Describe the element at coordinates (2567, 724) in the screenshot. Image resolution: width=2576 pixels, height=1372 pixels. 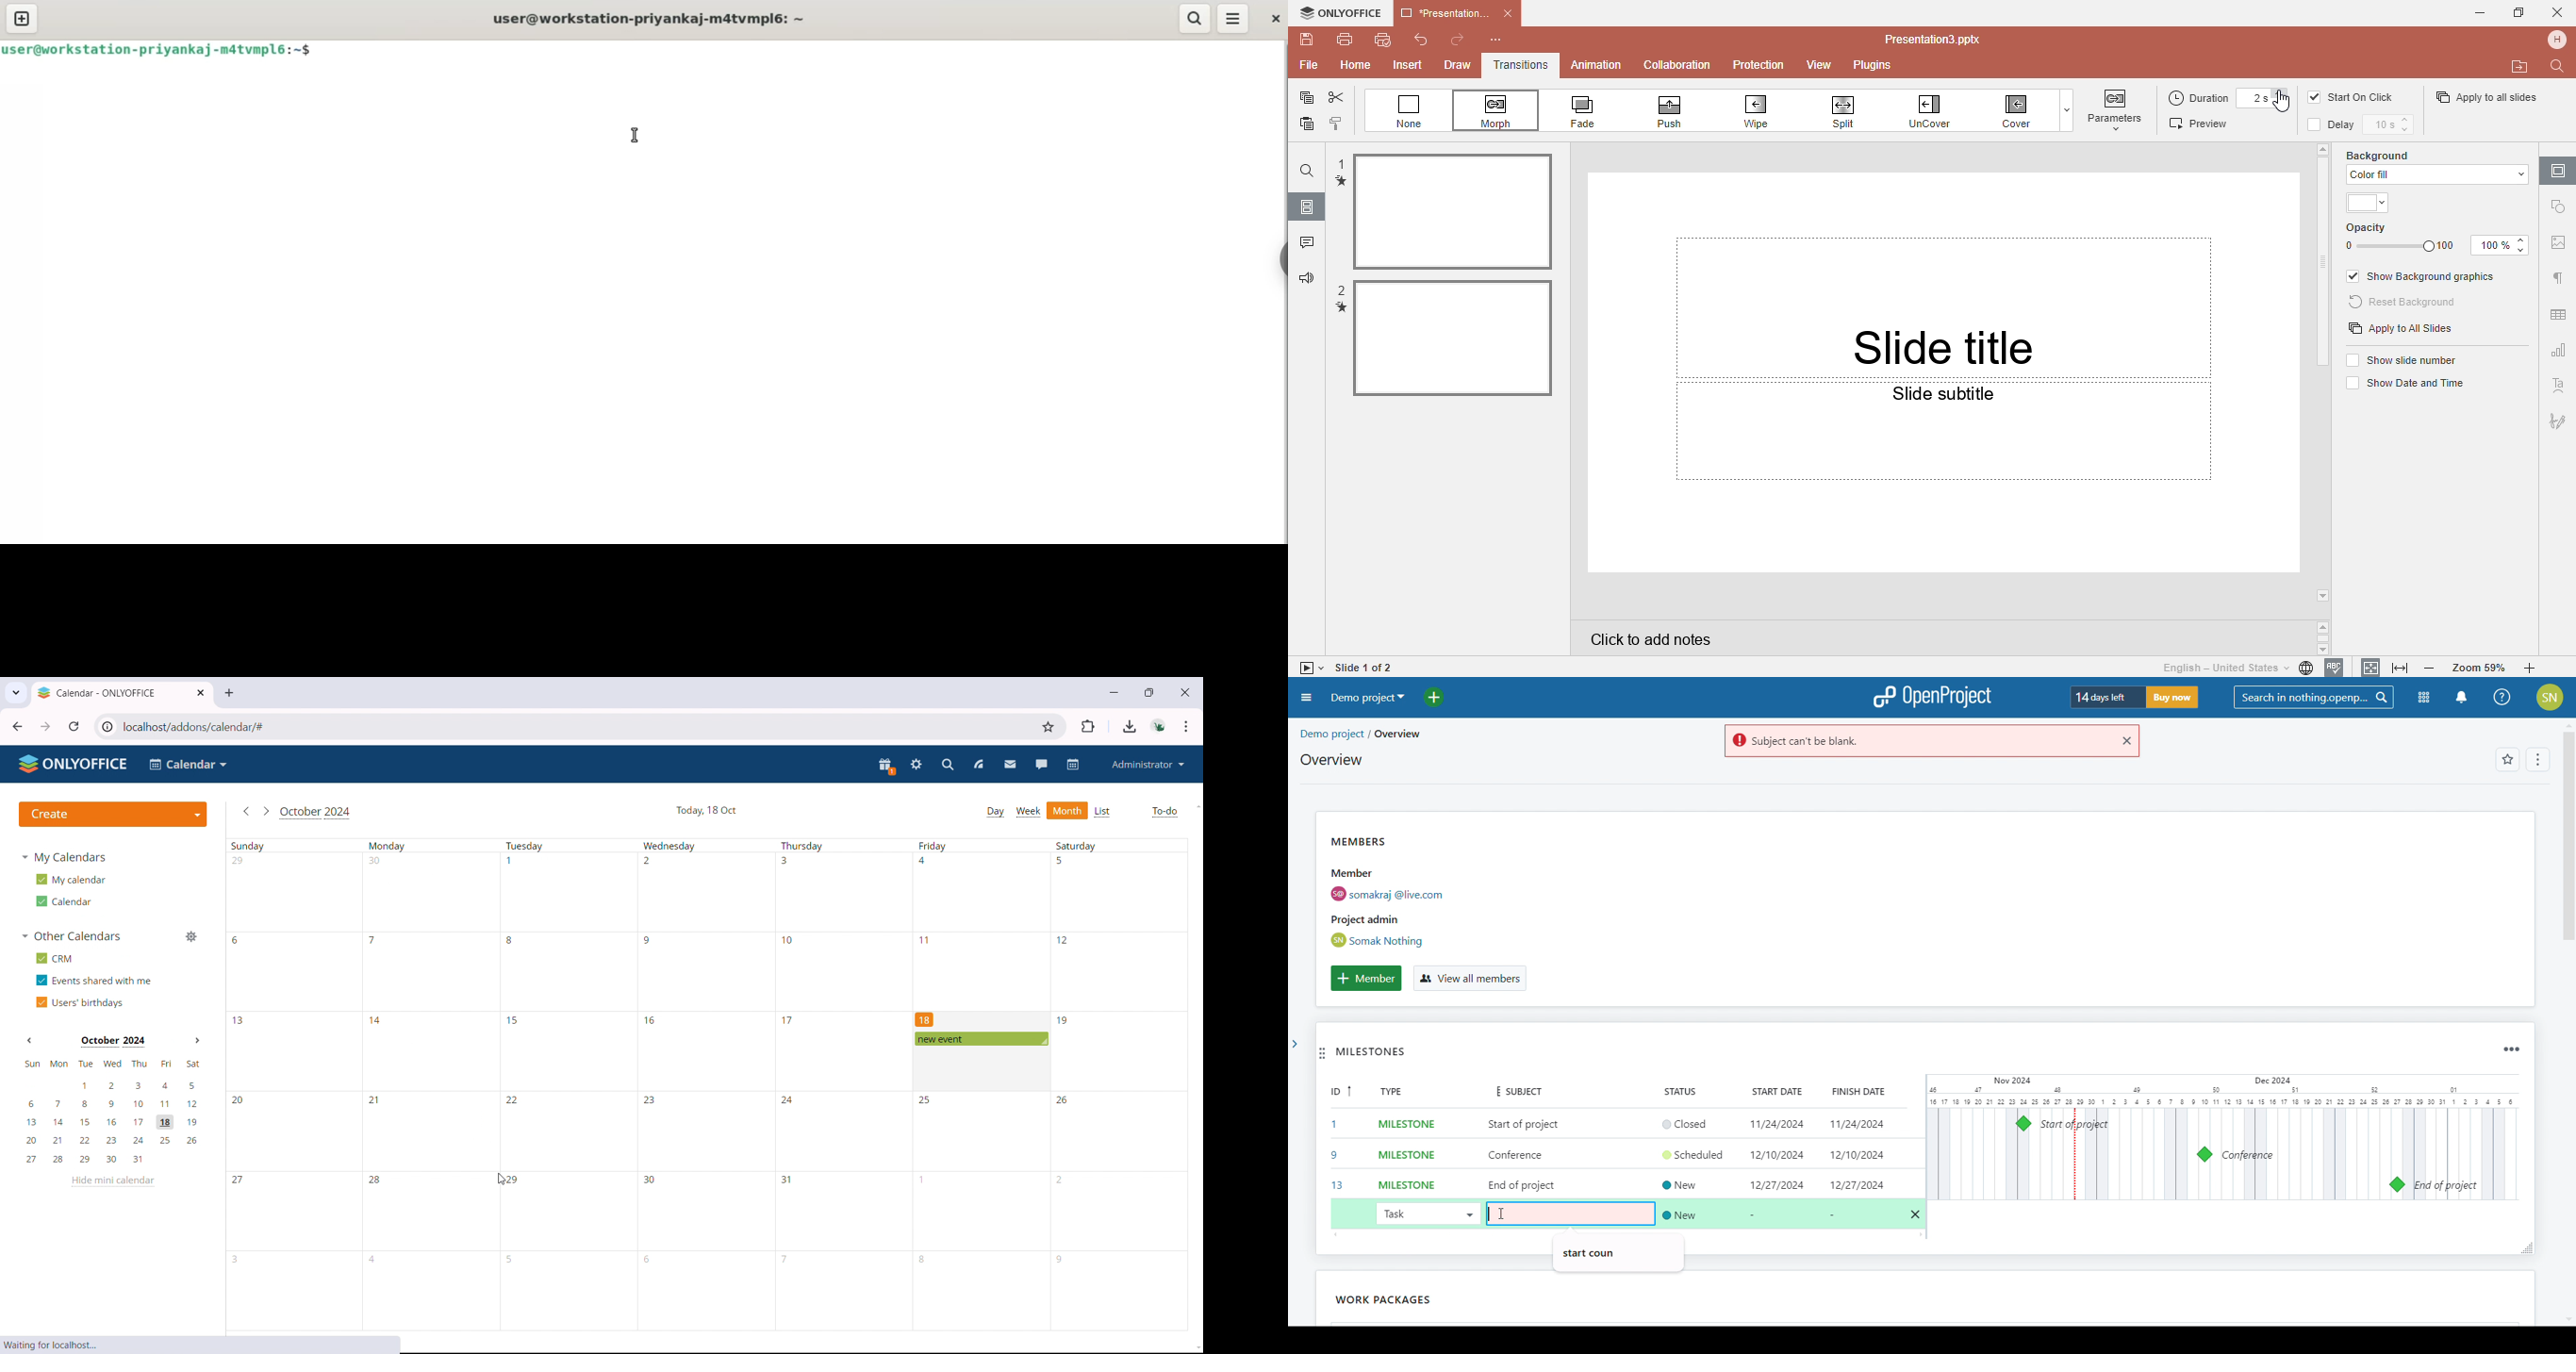
I see `scroll up` at that location.